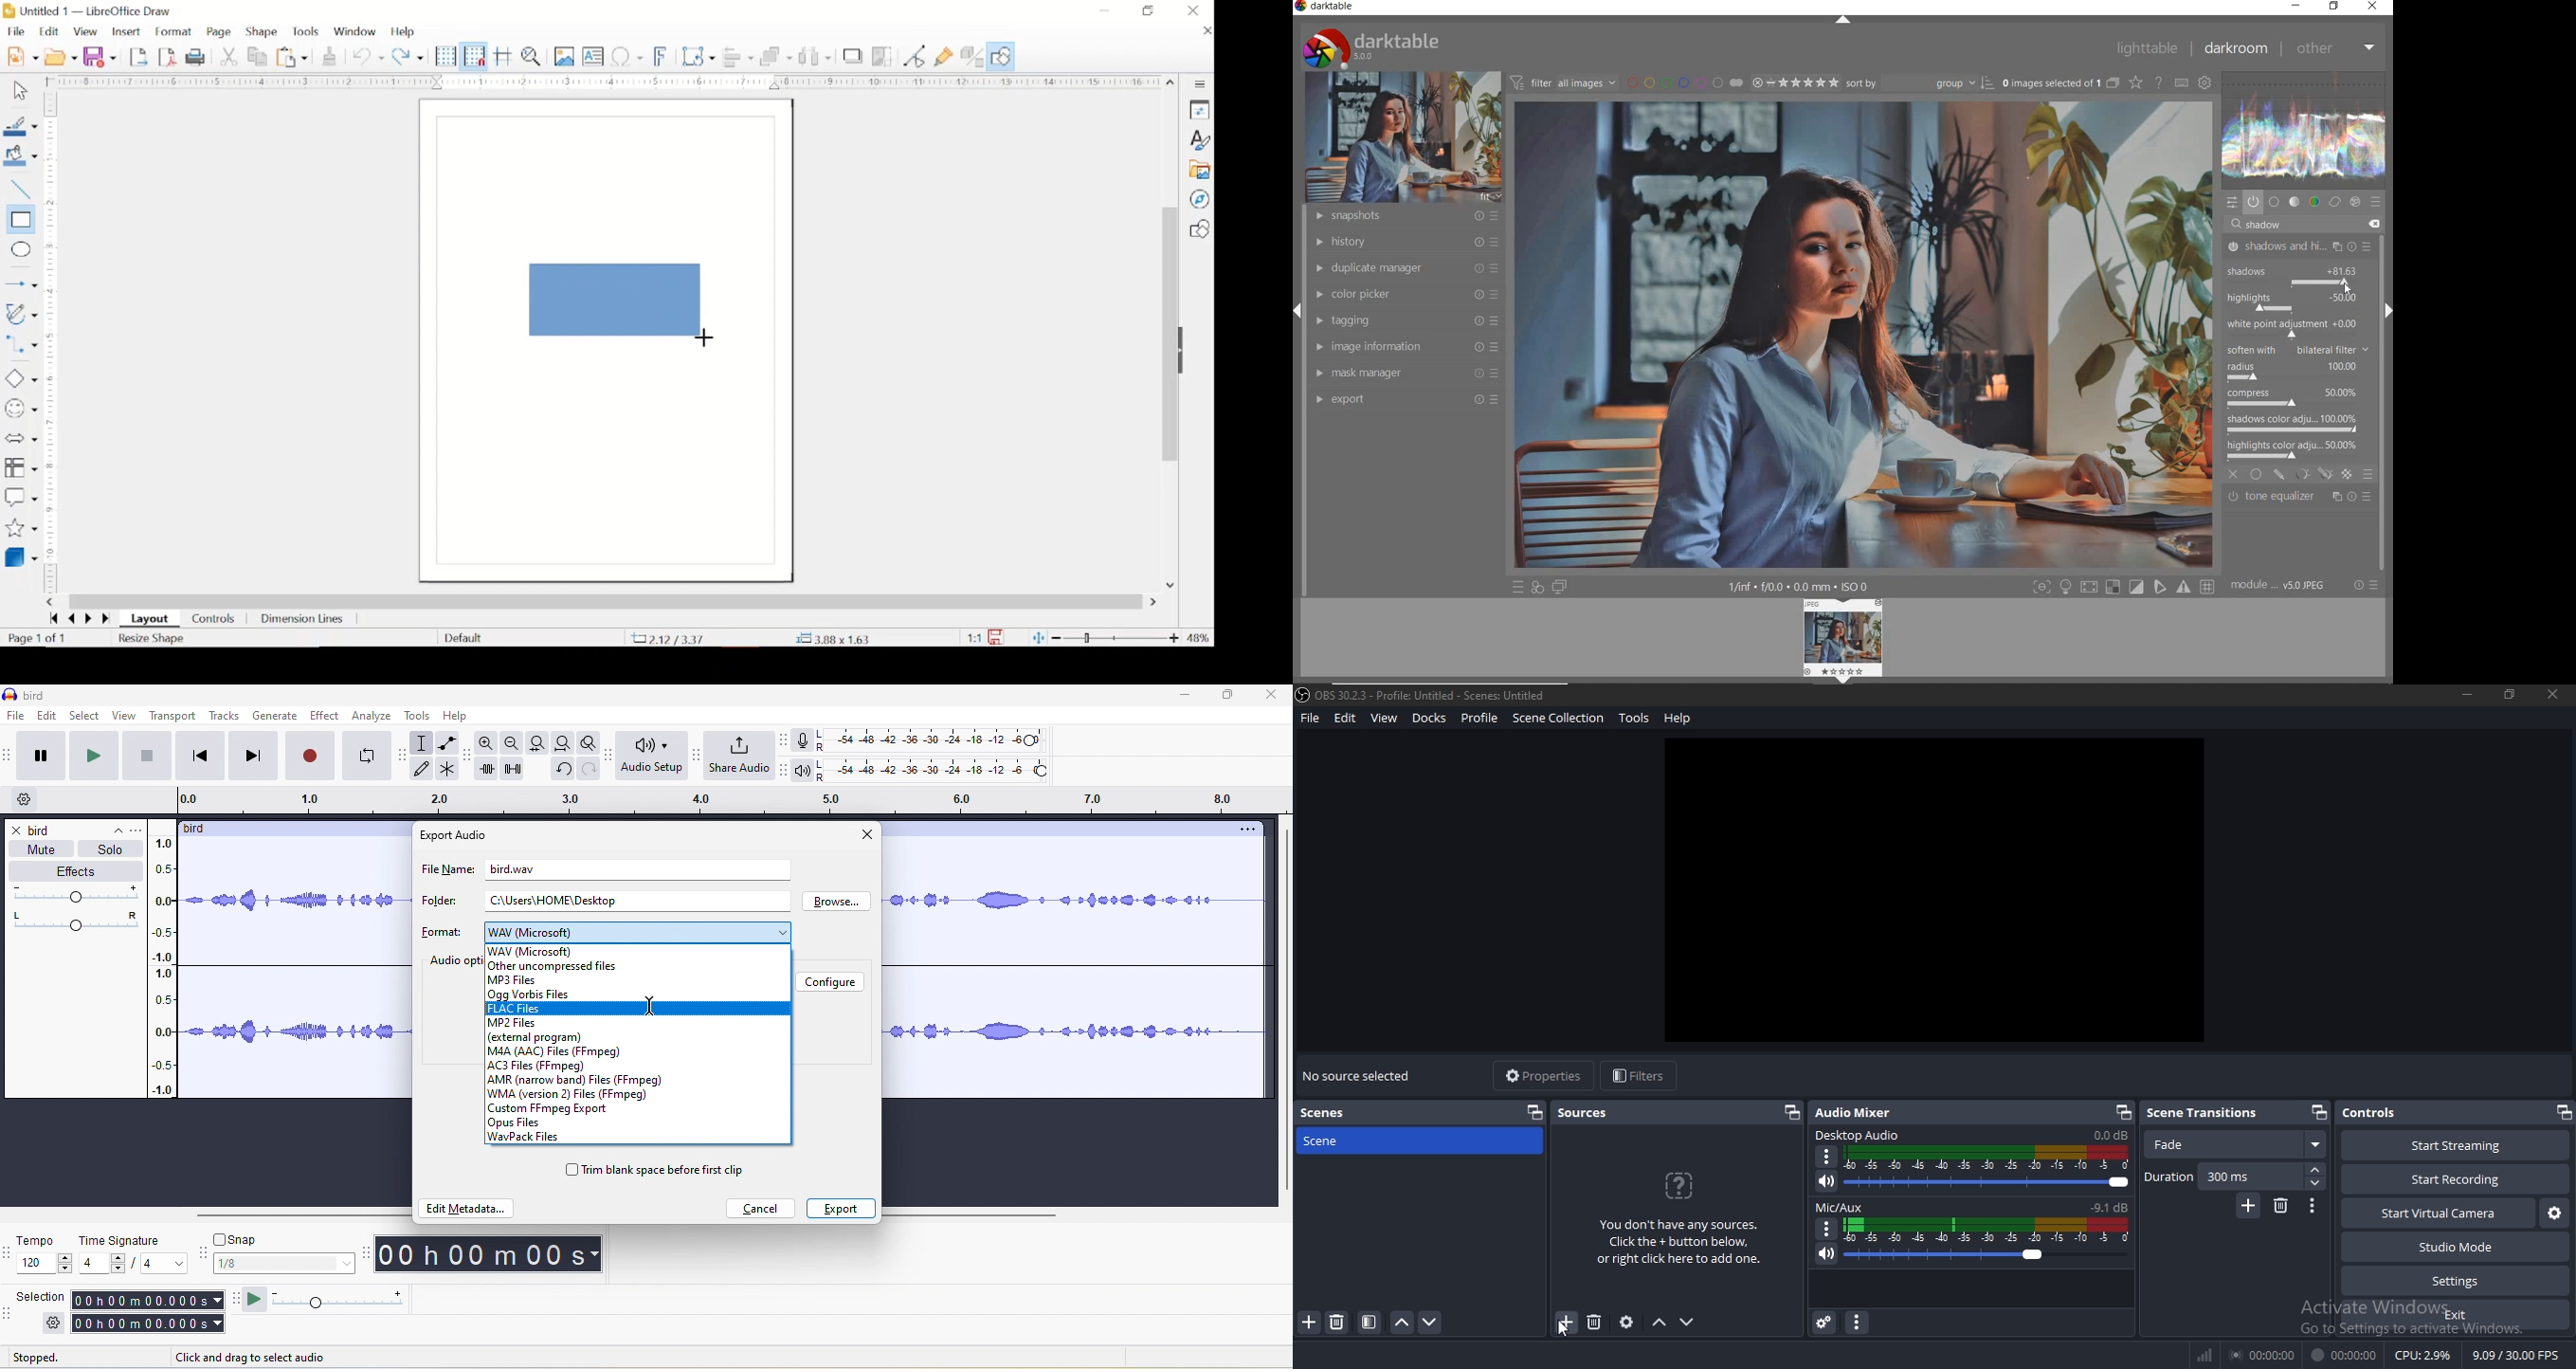 This screenshot has width=2576, height=1372. What do you see at coordinates (2336, 48) in the screenshot?
I see `other` at bounding box center [2336, 48].